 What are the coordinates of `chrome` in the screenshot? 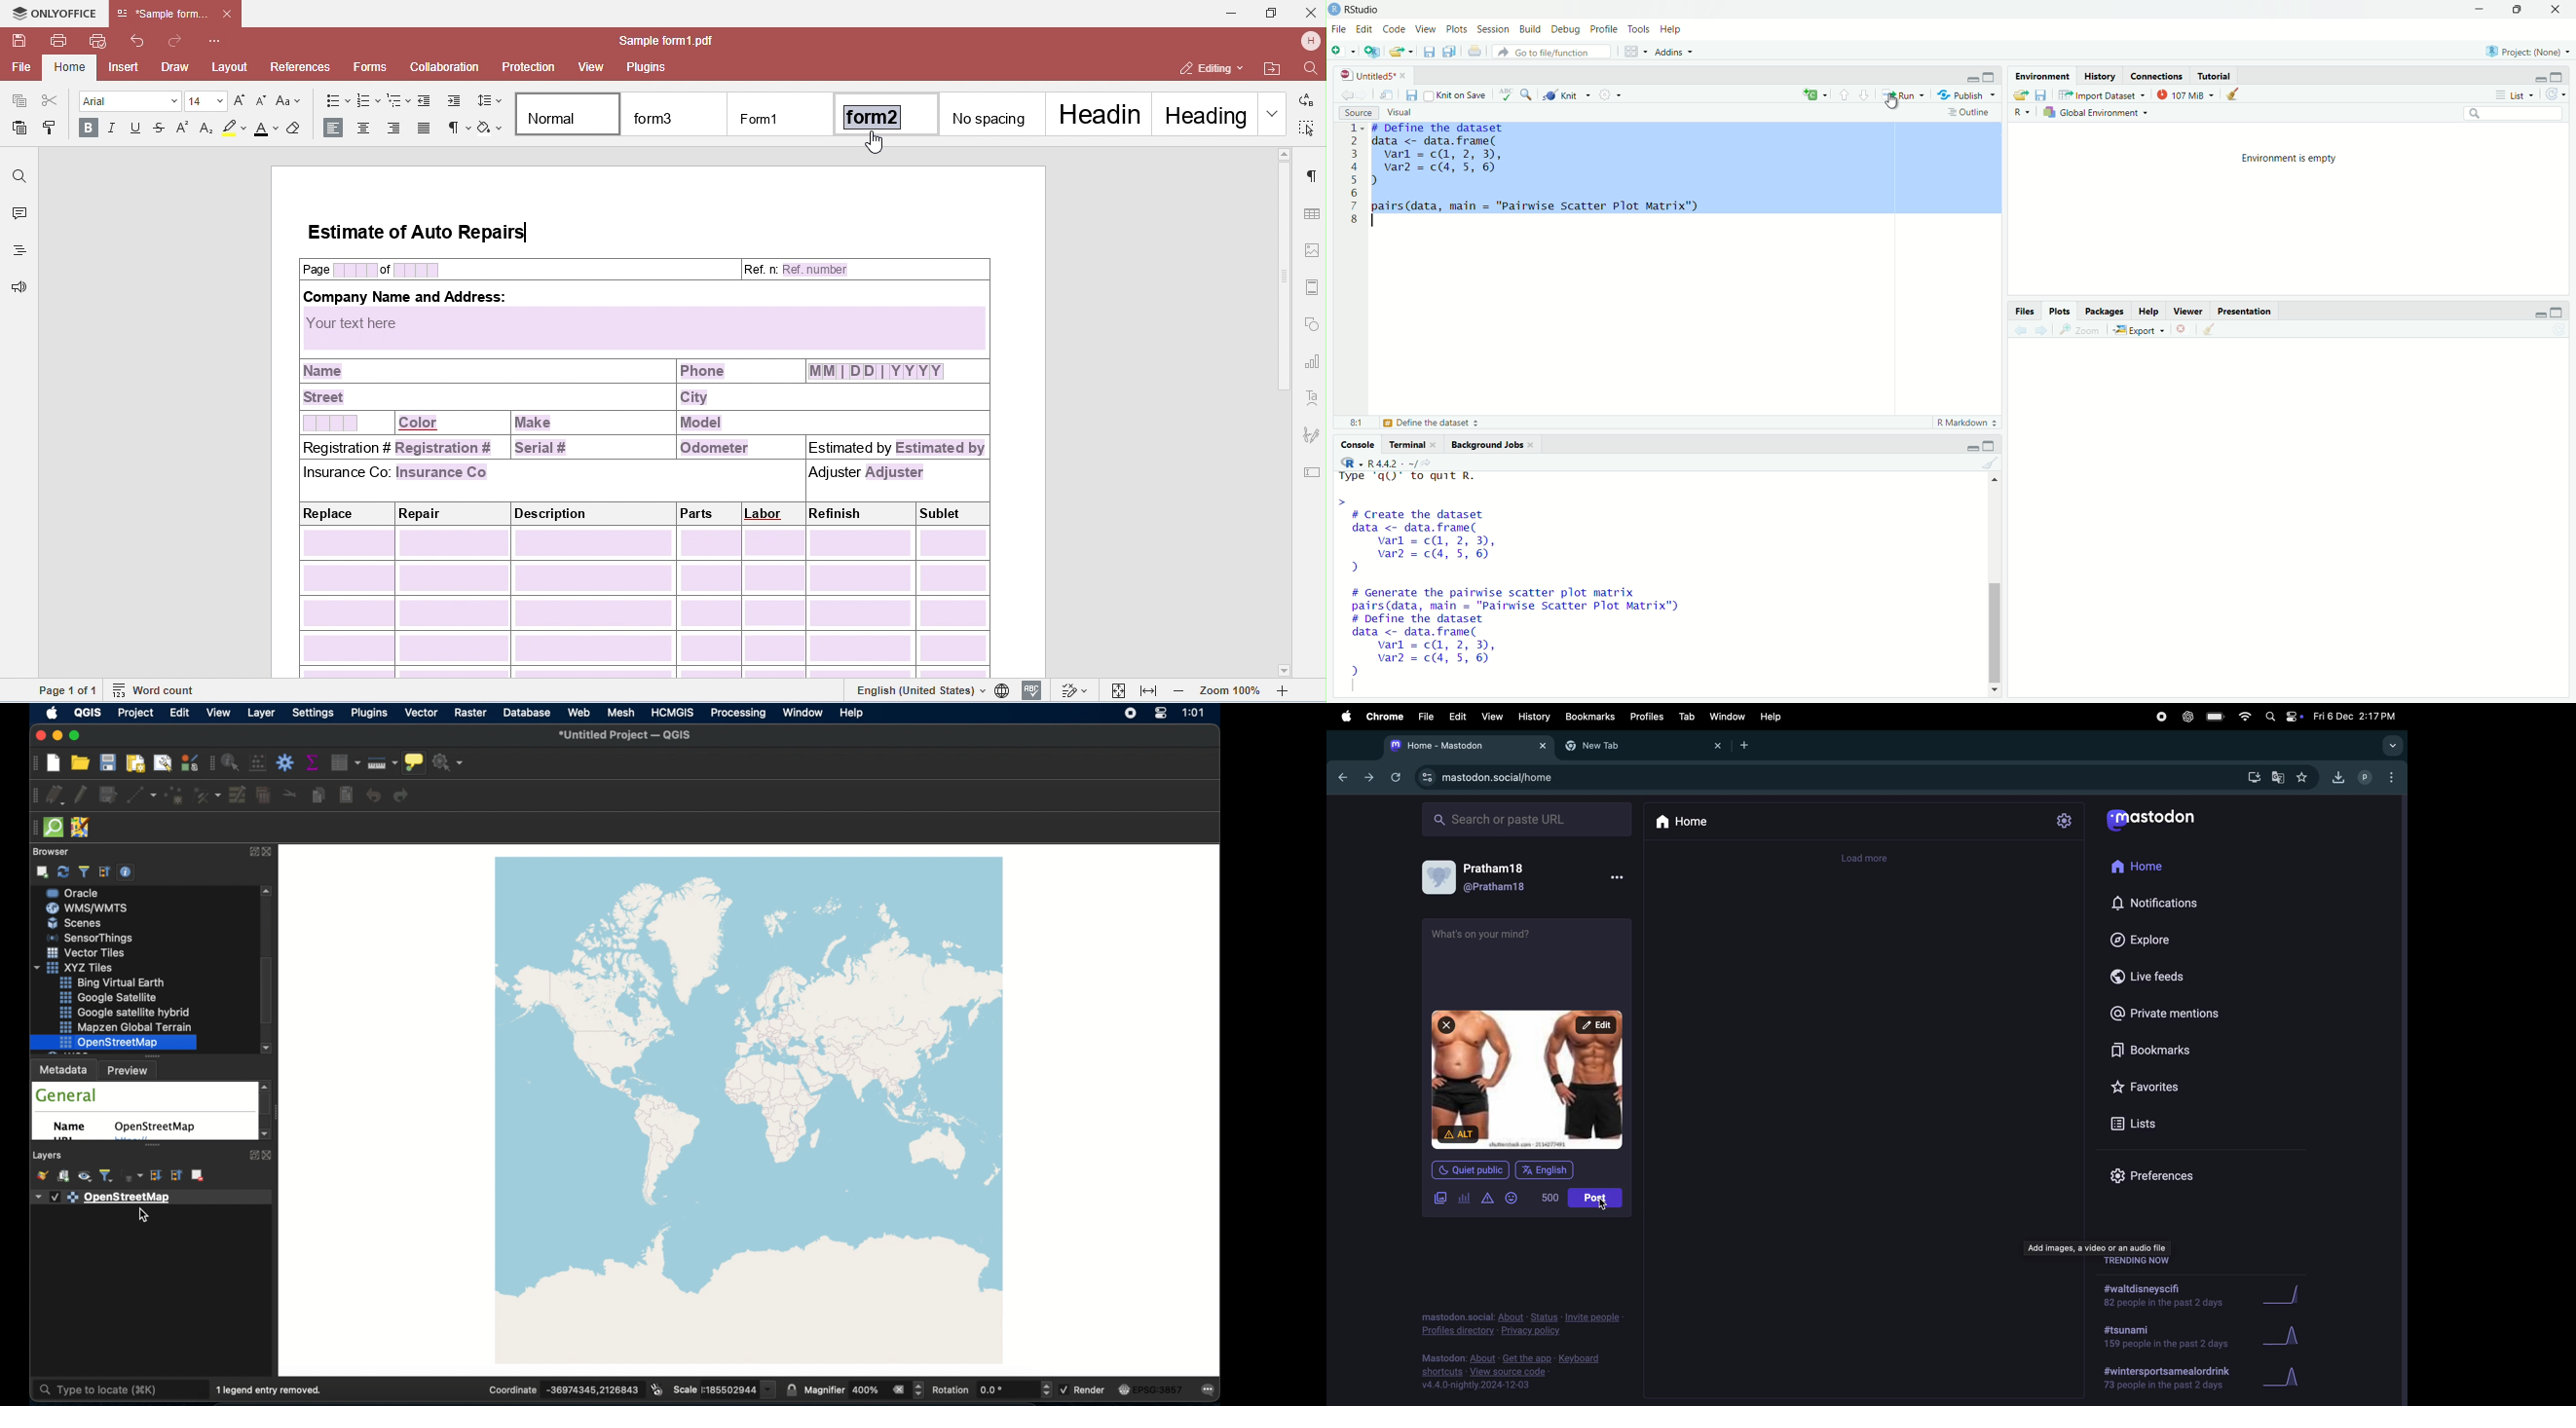 It's located at (1383, 717).